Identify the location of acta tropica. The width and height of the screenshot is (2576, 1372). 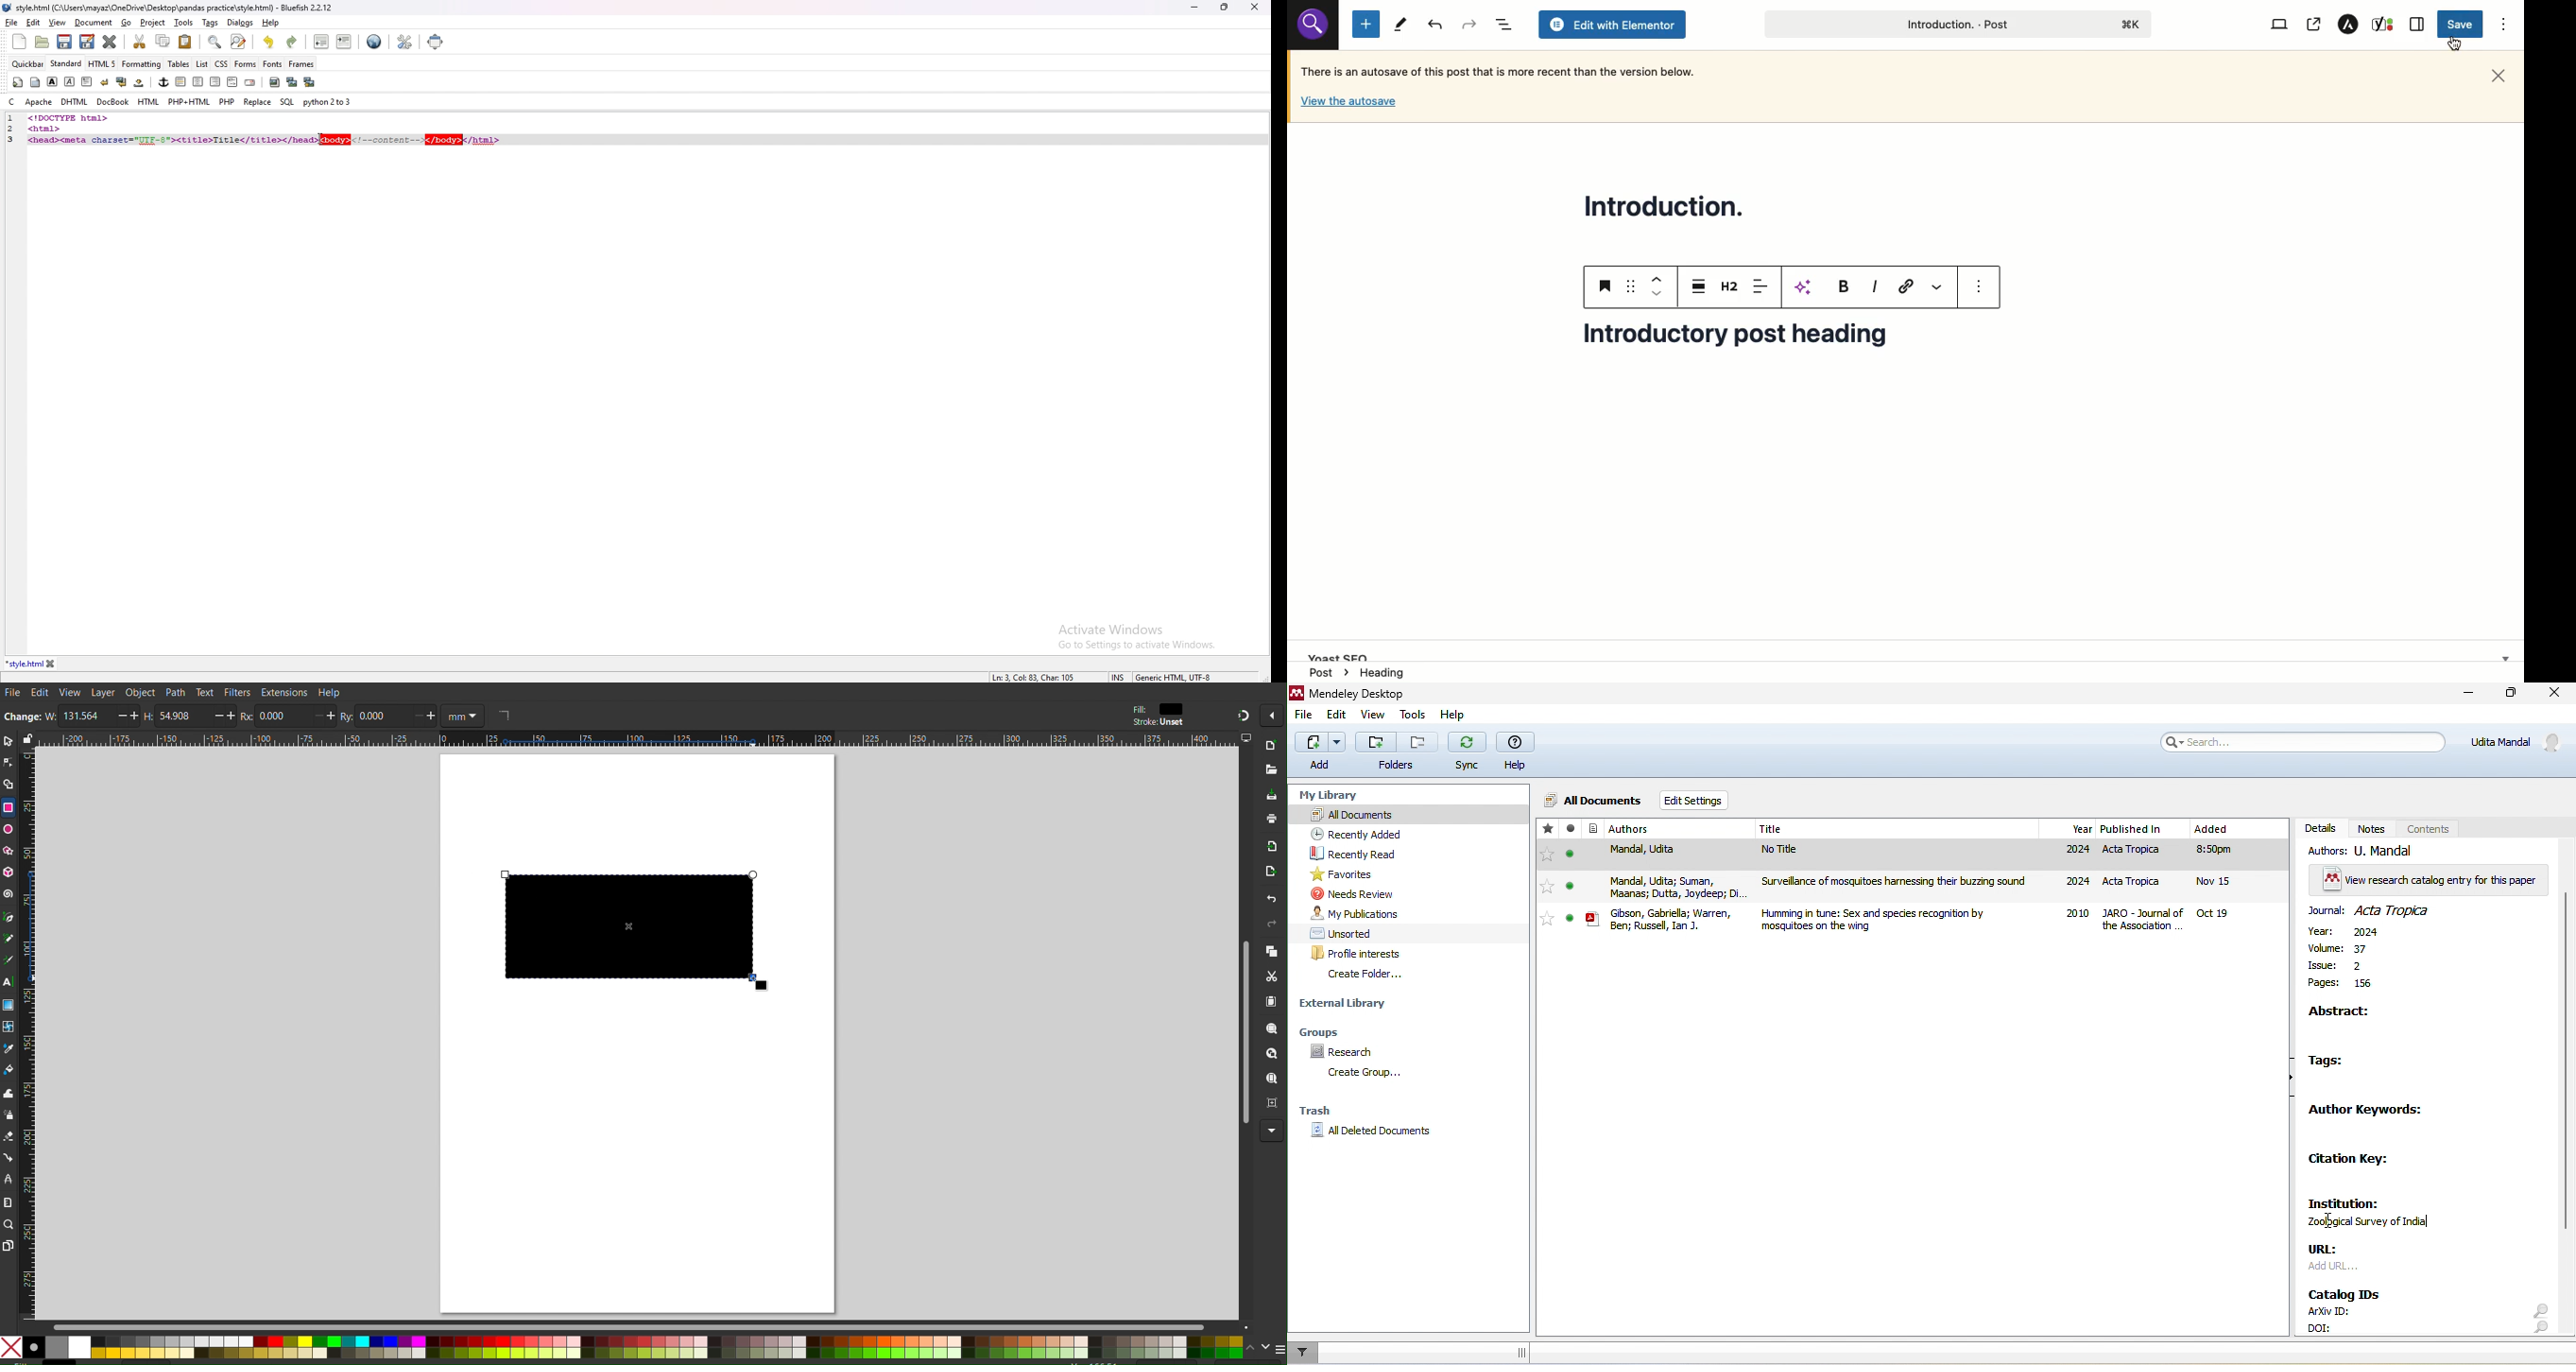
(2145, 854).